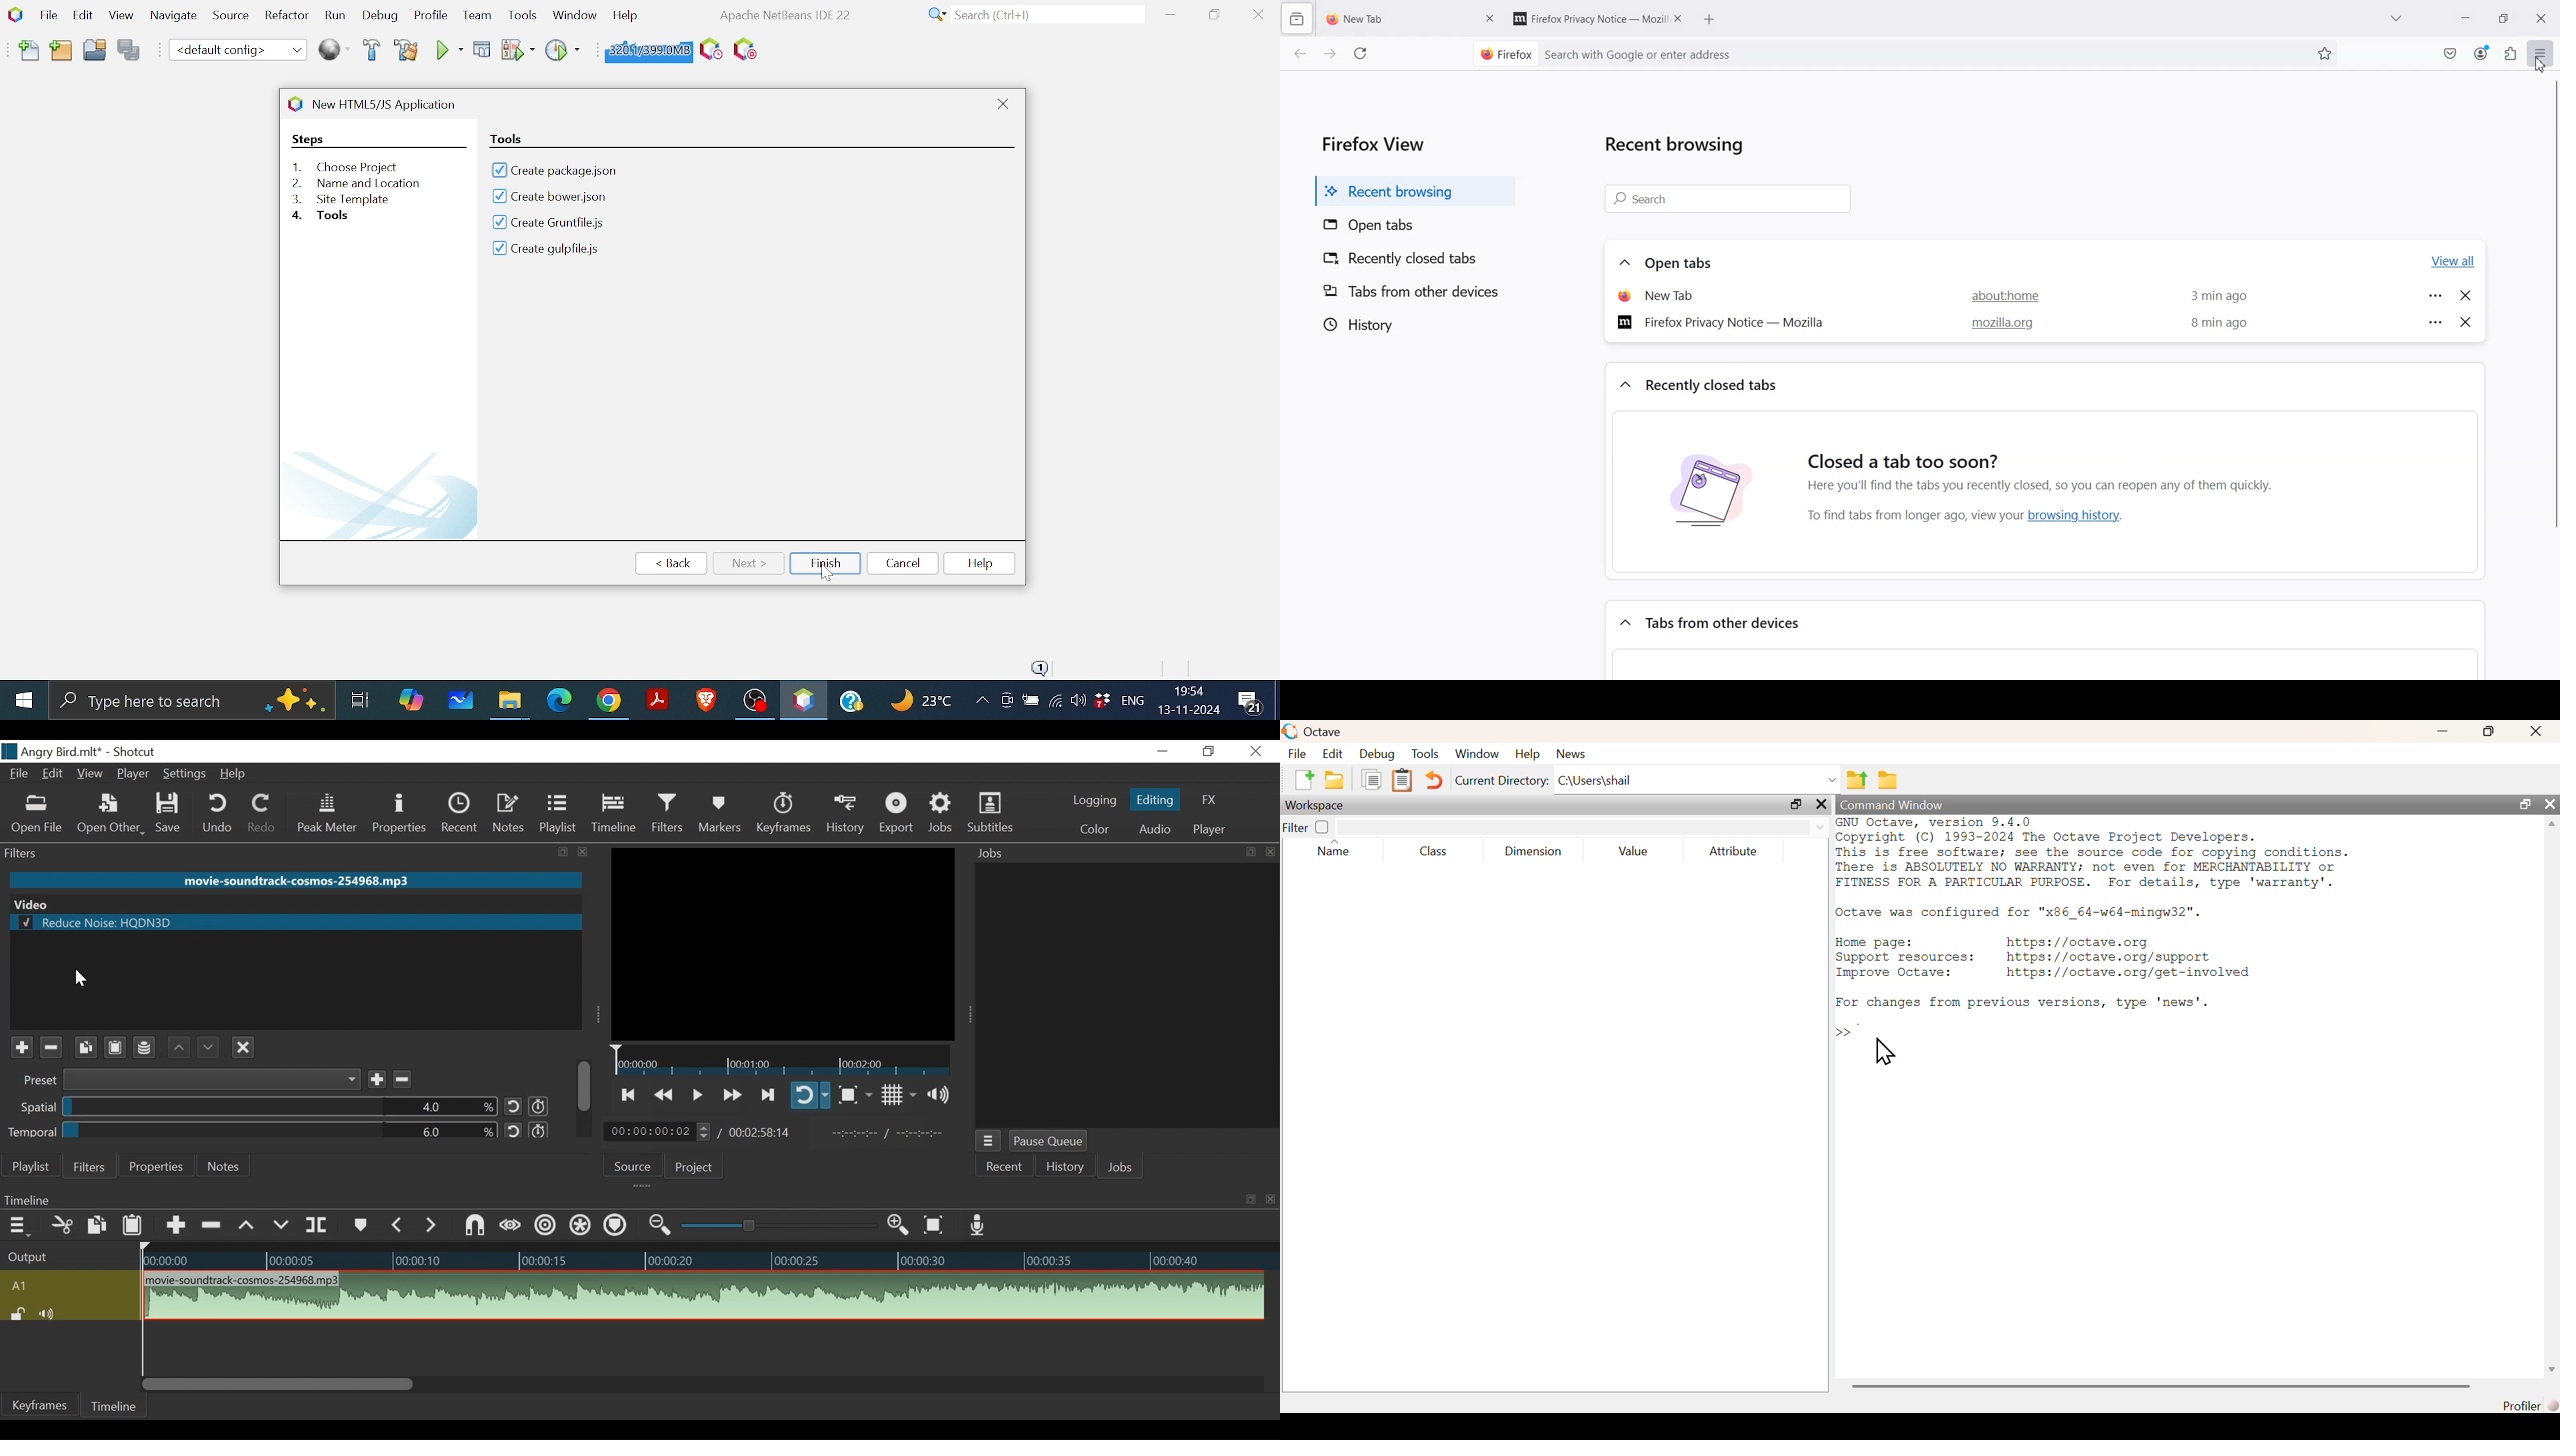 The image size is (2576, 1456). I want to click on Finish, so click(825, 563).